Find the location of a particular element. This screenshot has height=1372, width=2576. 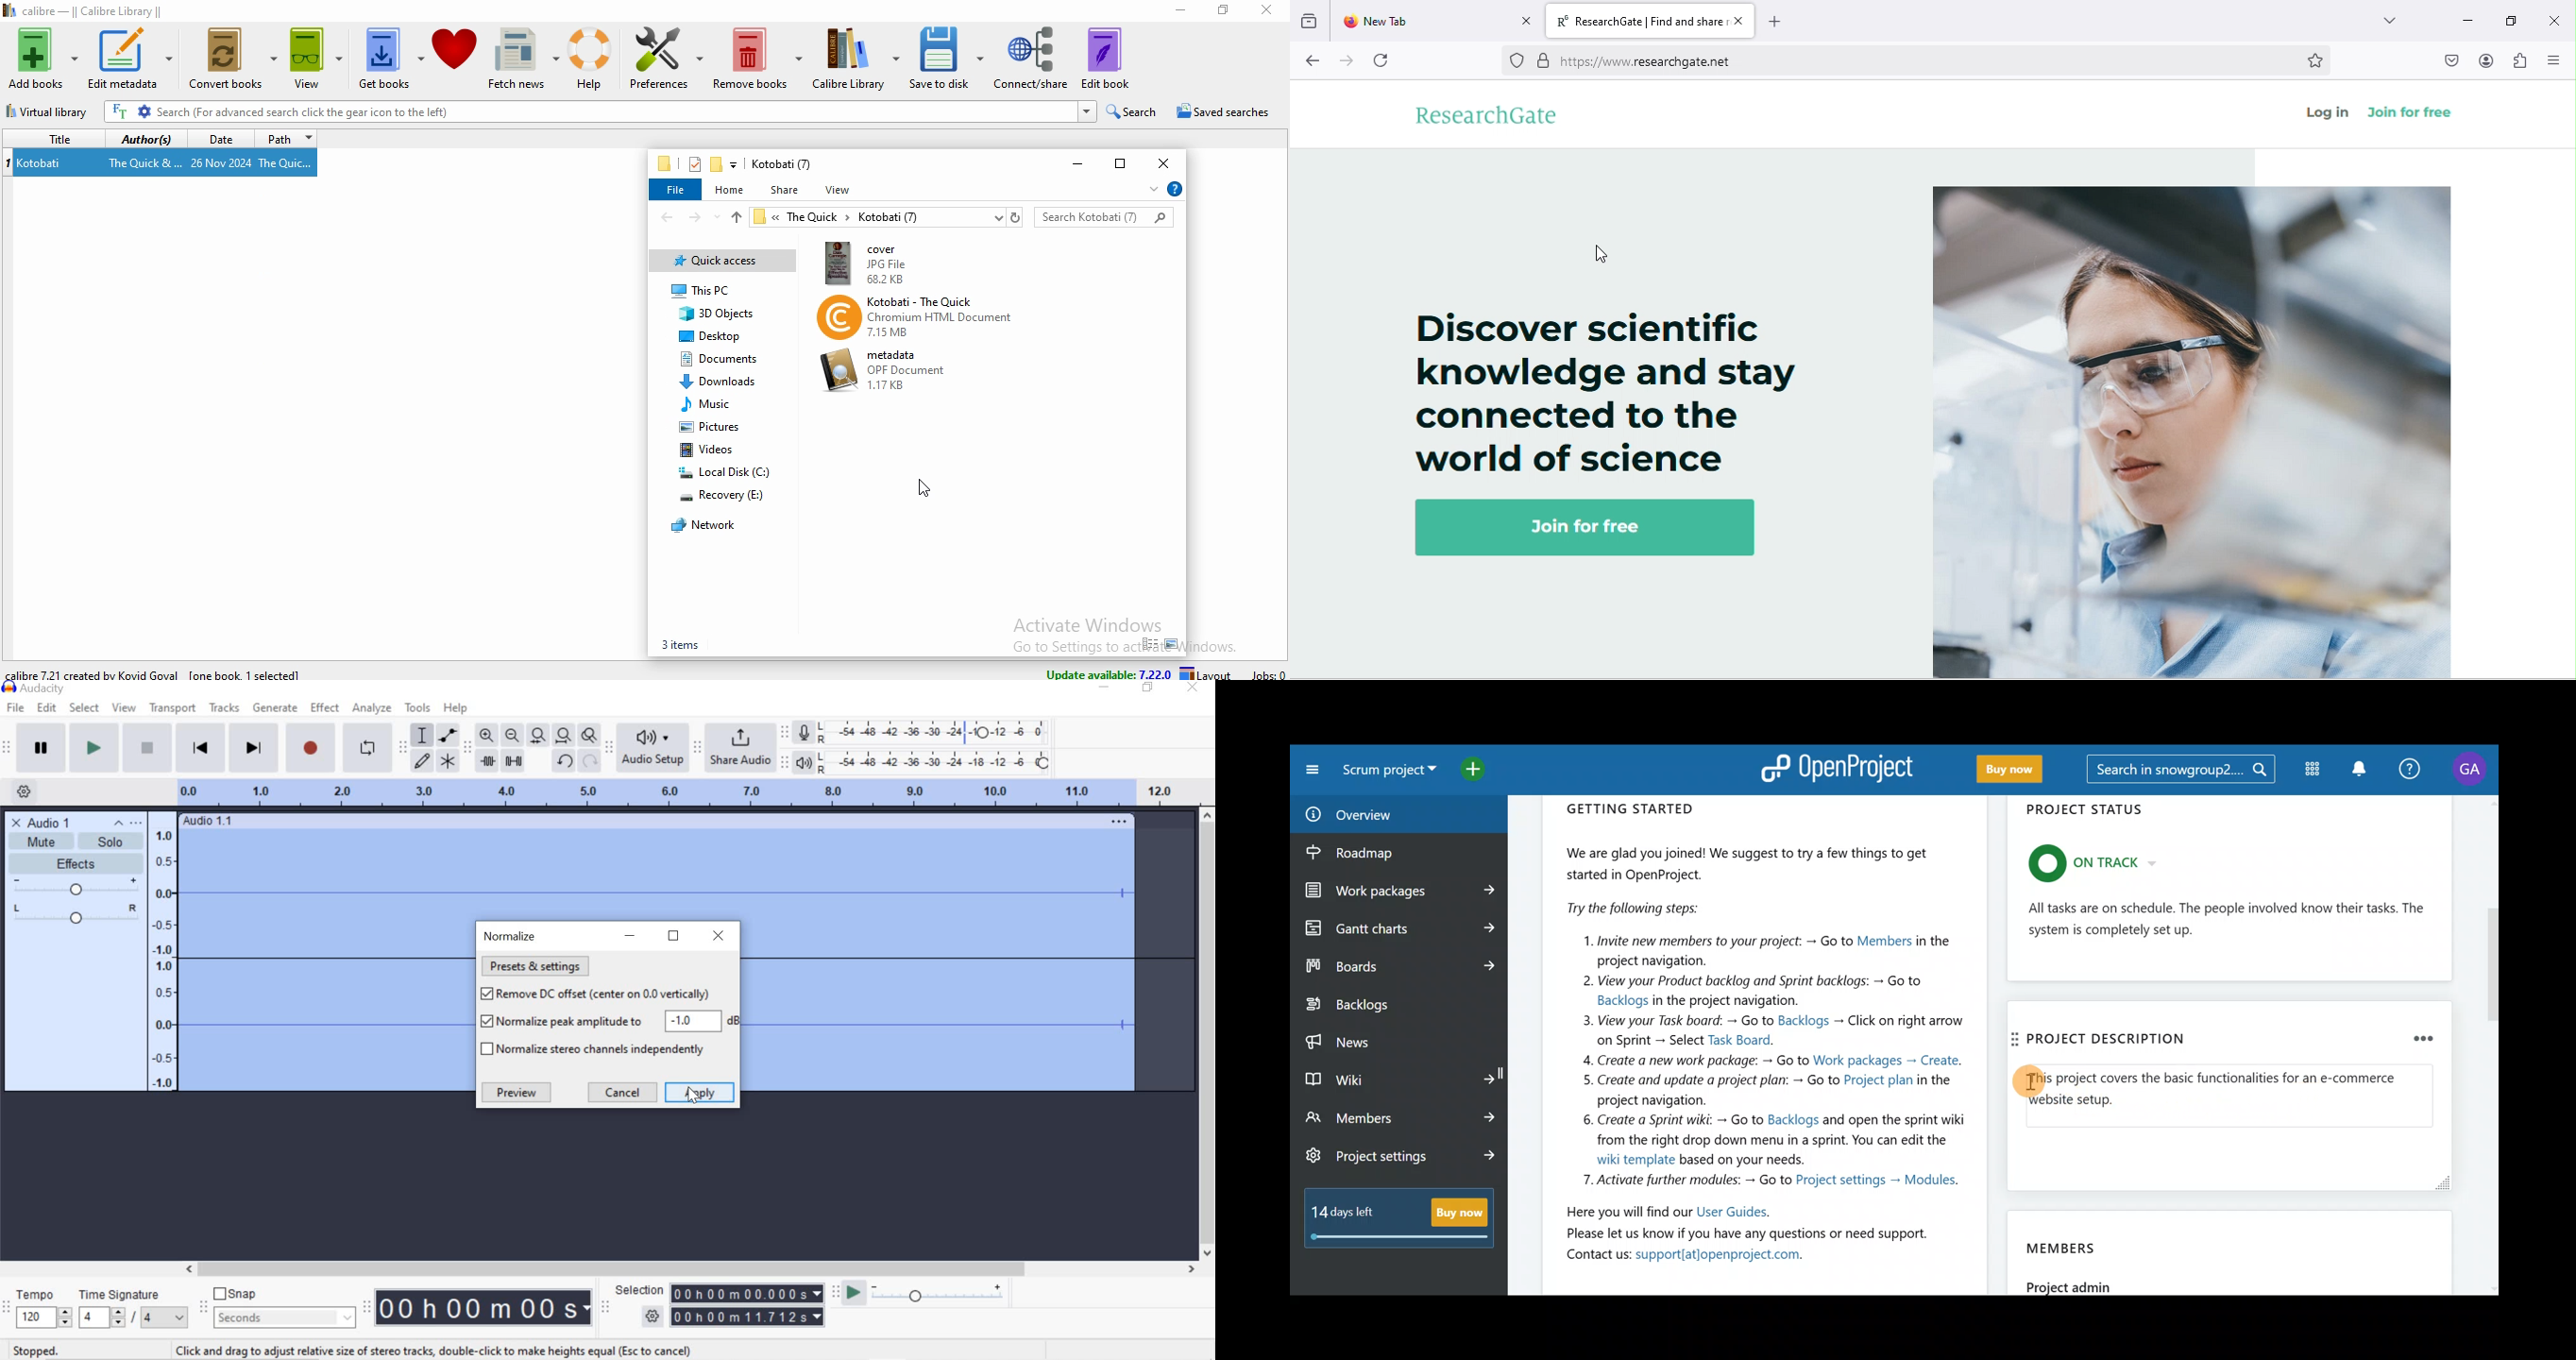

Project status is located at coordinates (2231, 892).